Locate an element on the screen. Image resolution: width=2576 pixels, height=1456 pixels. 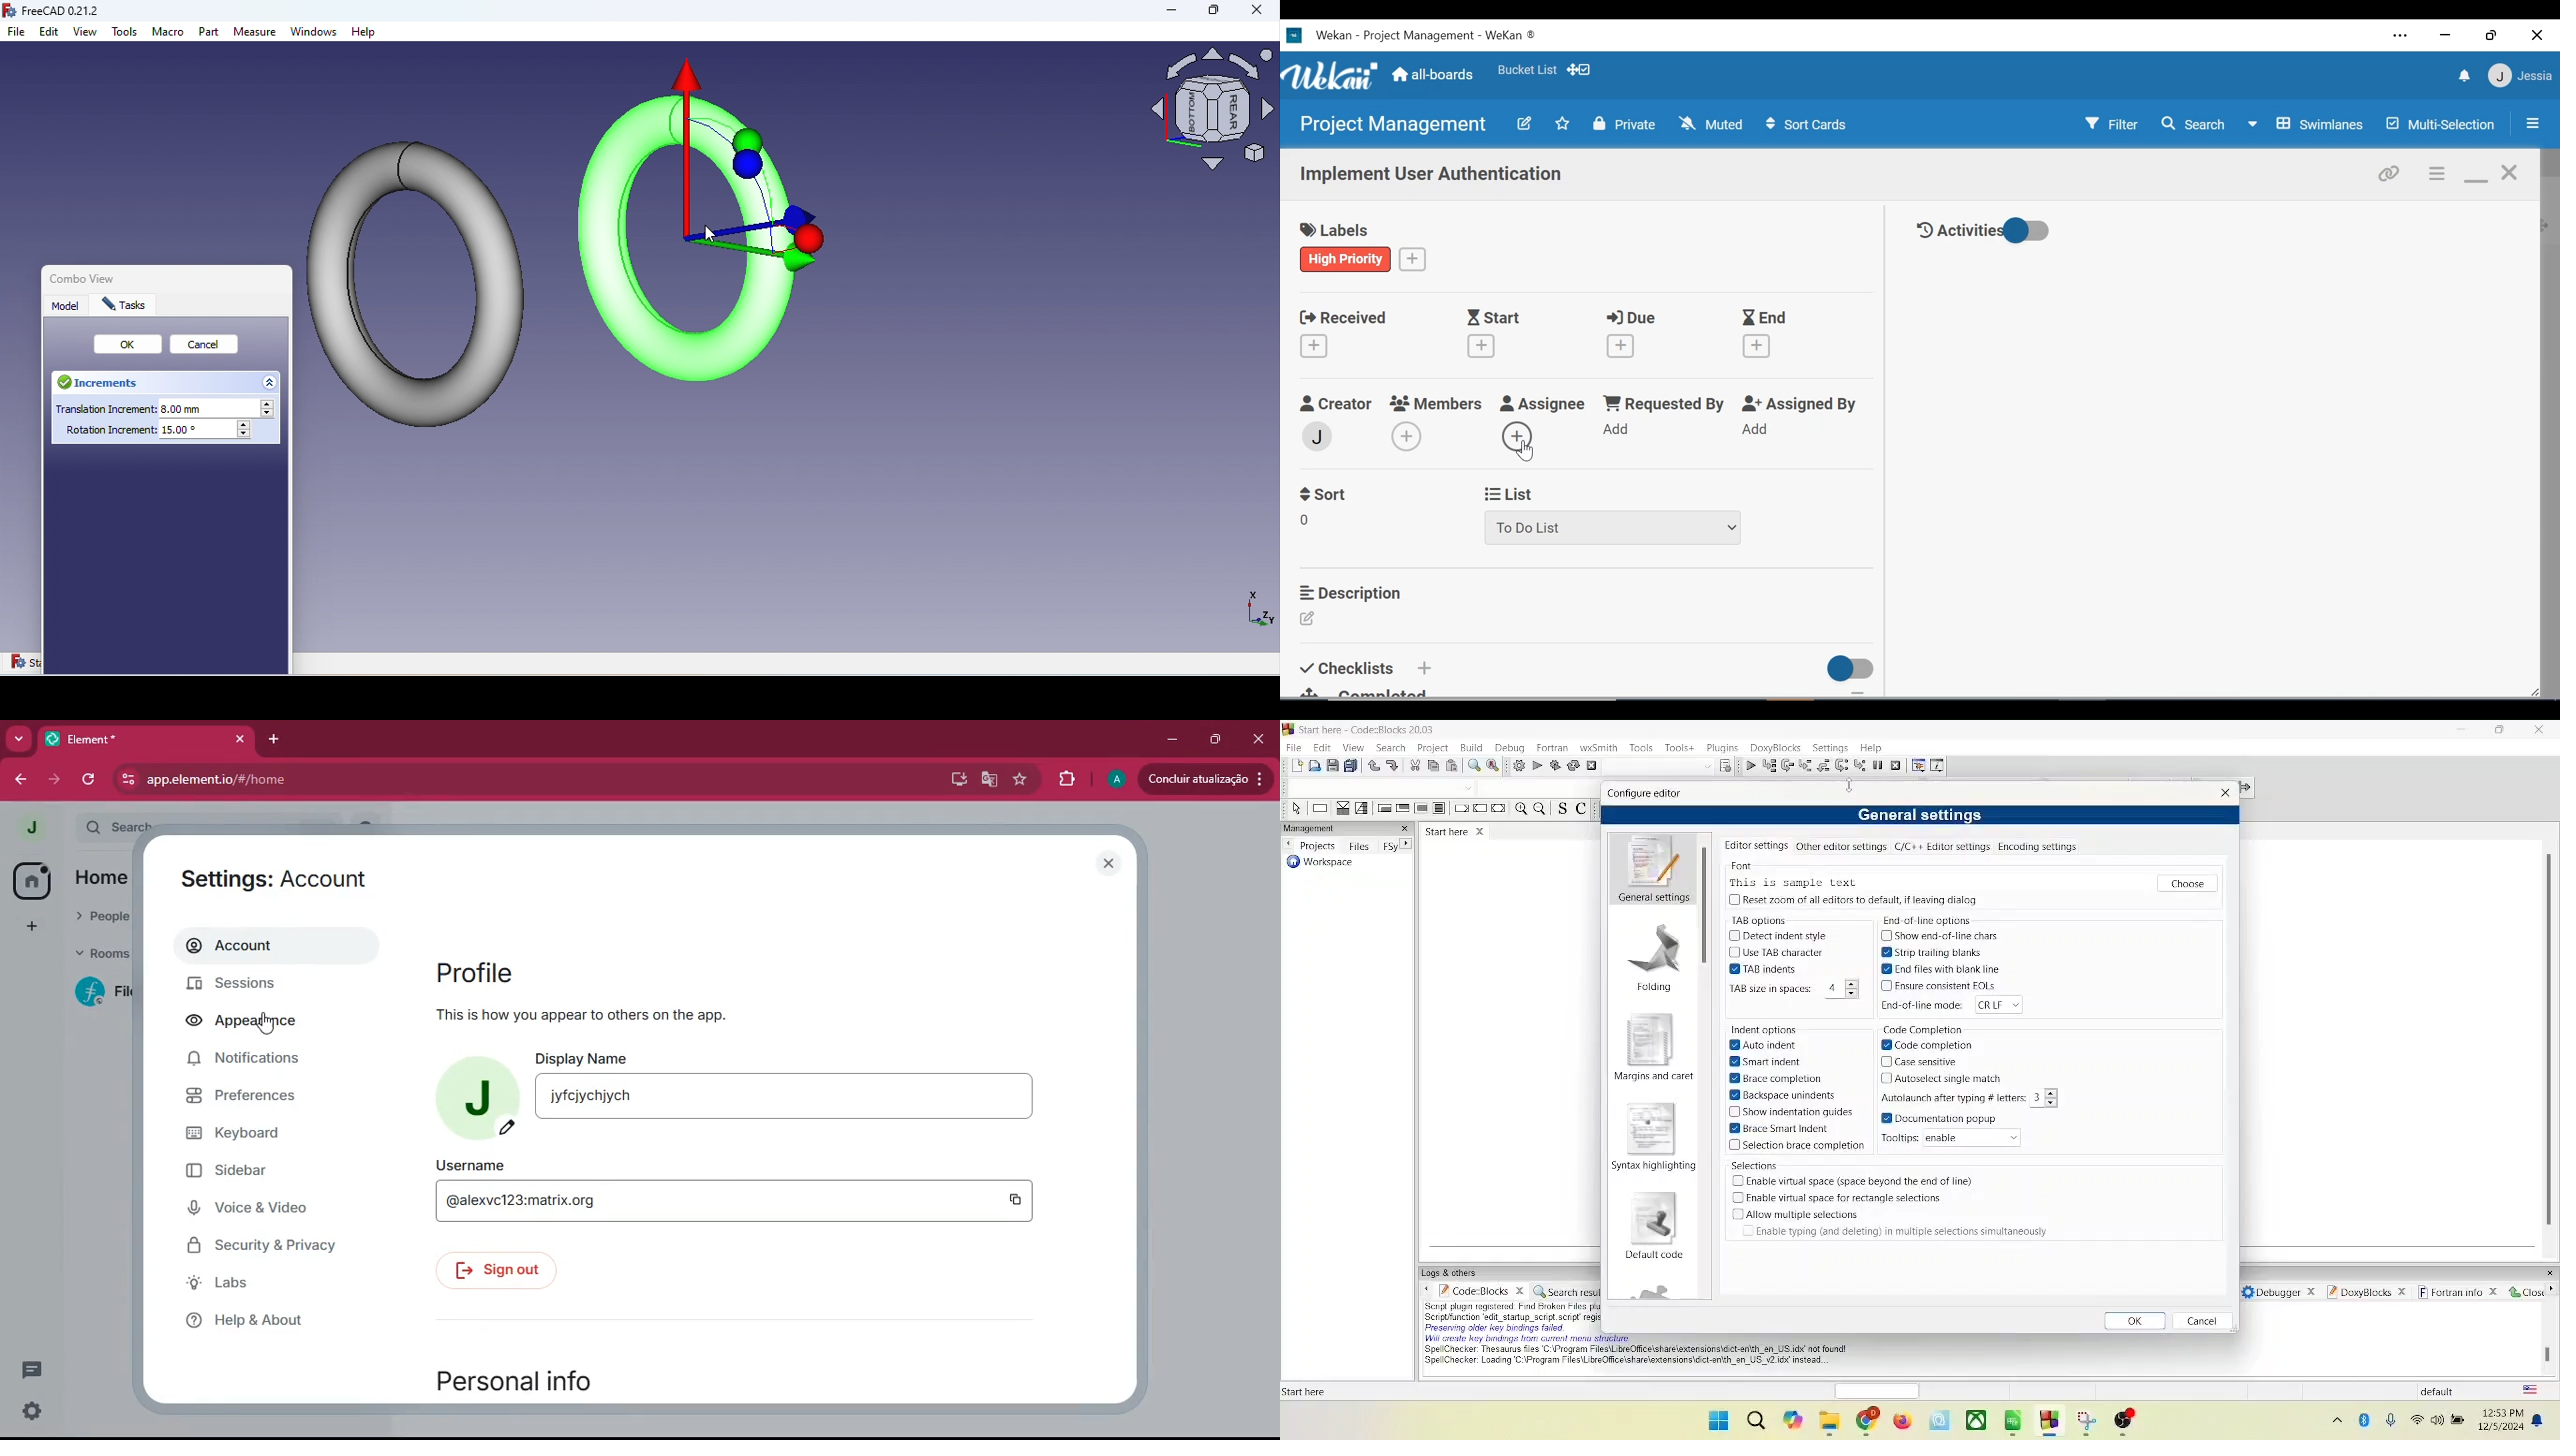
wifi is located at coordinates (2416, 1421).